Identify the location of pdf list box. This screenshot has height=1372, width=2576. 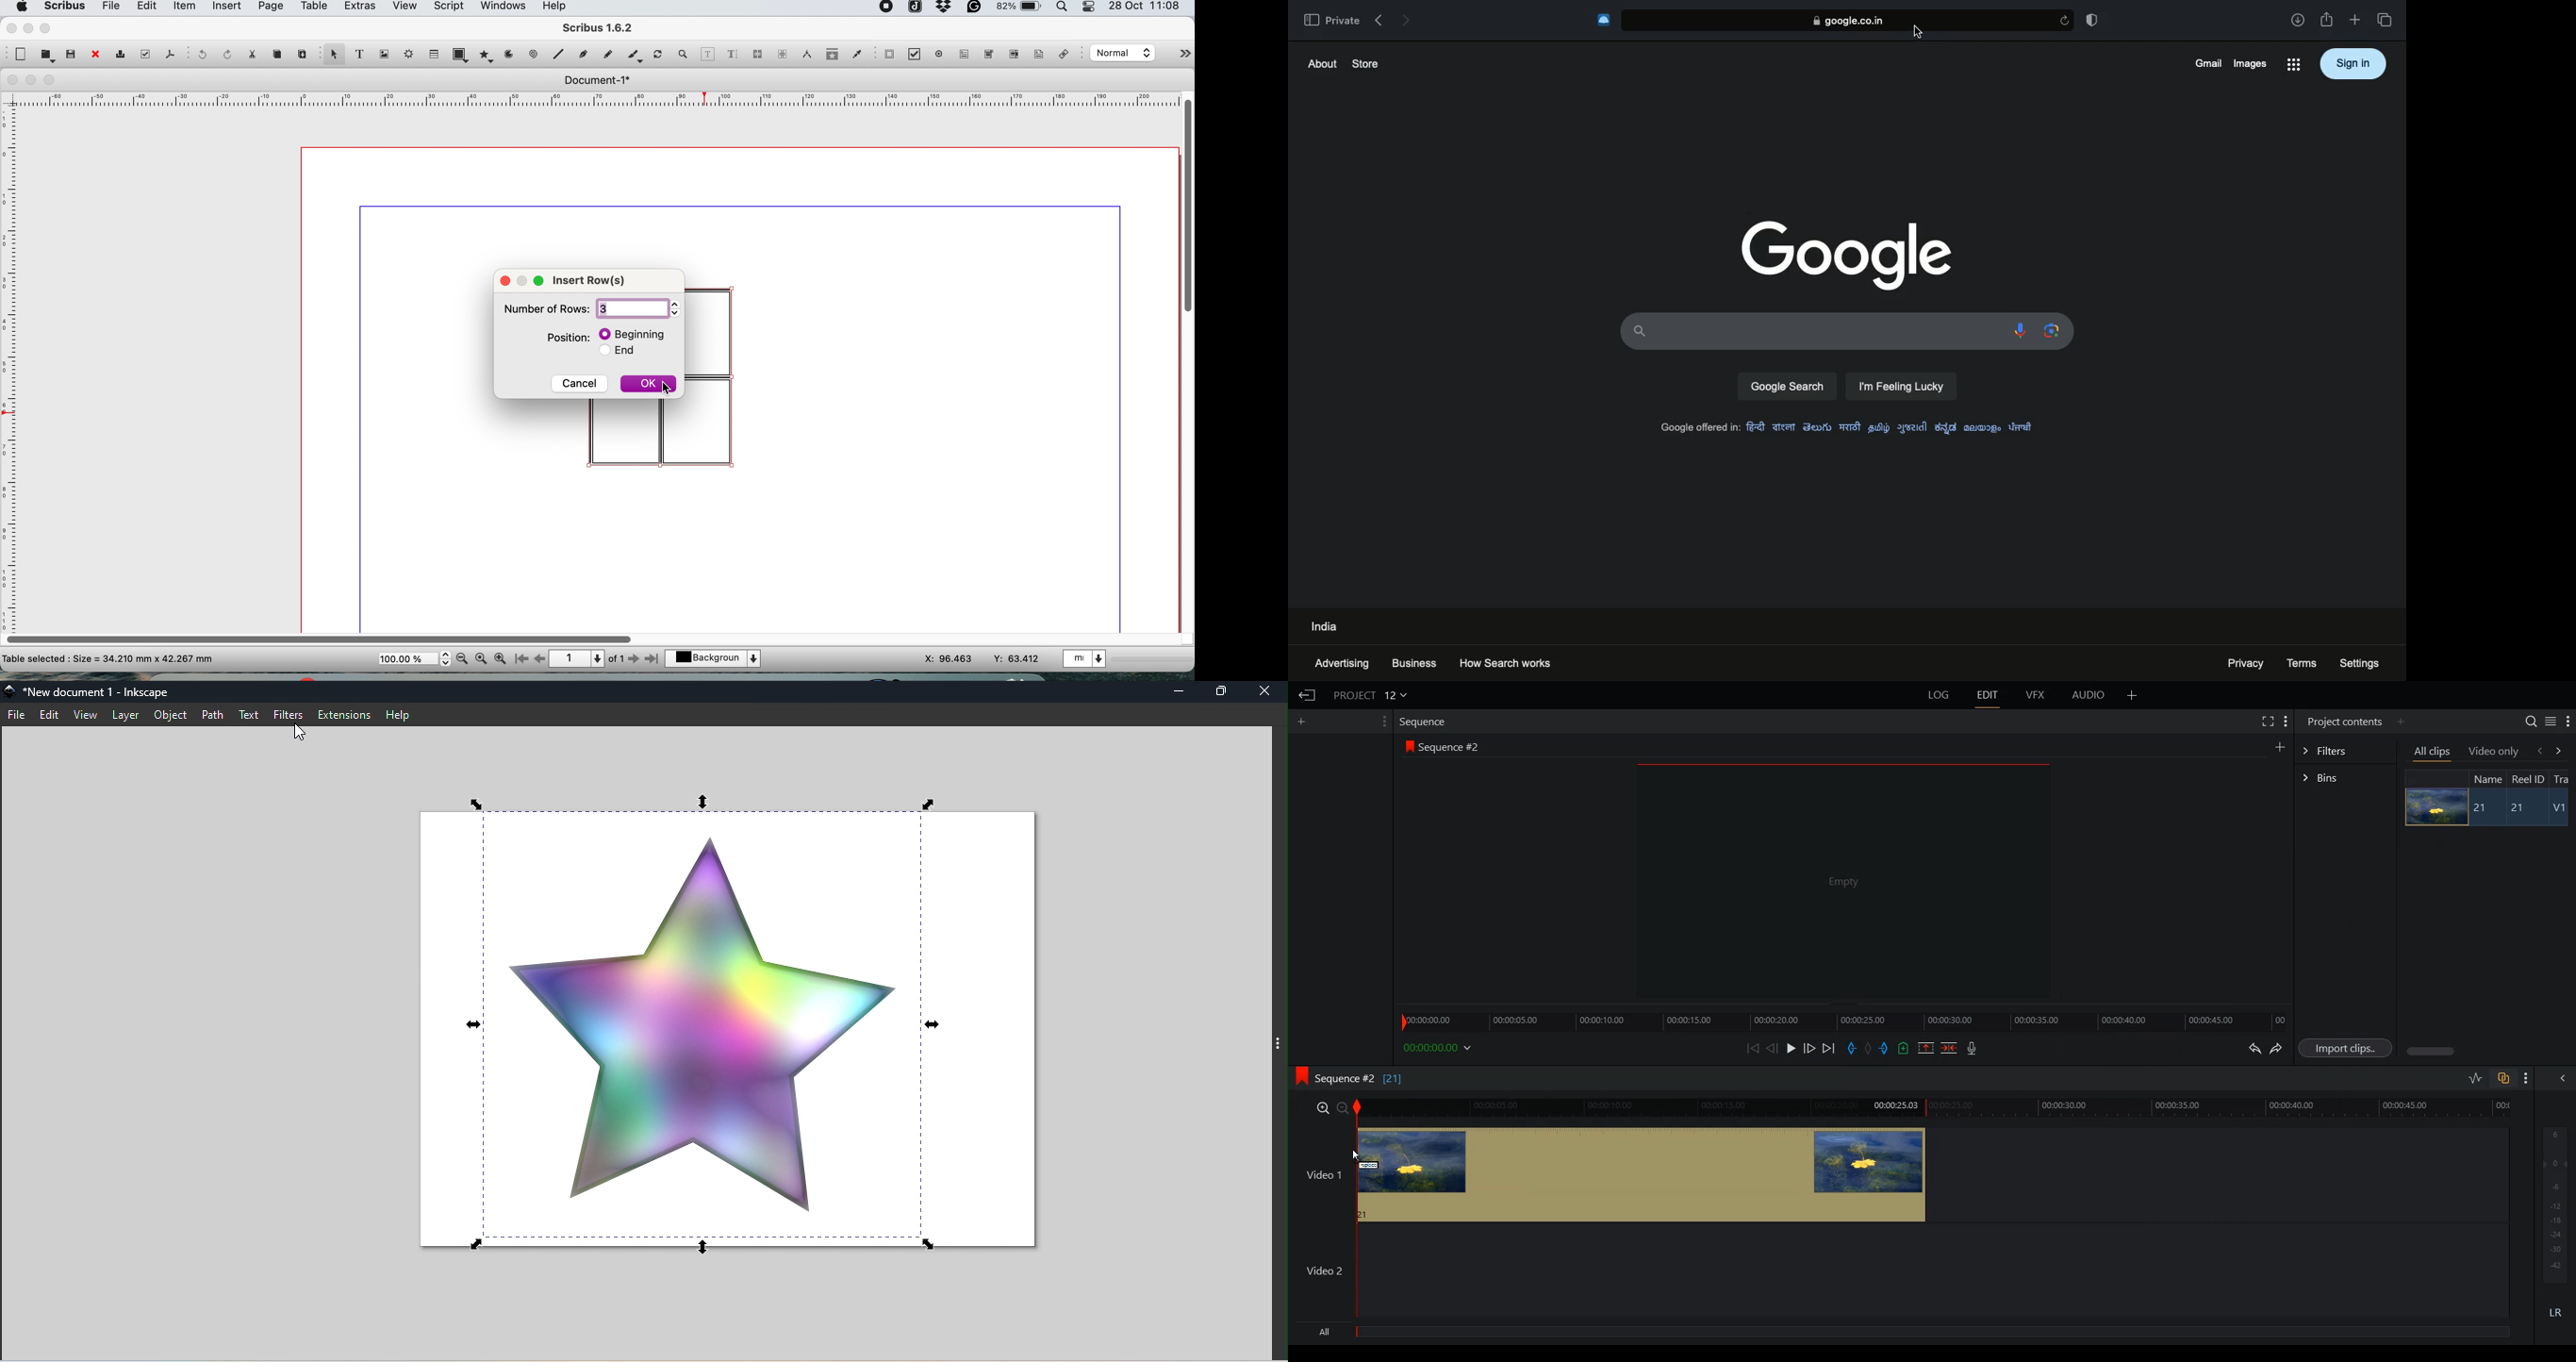
(1013, 56).